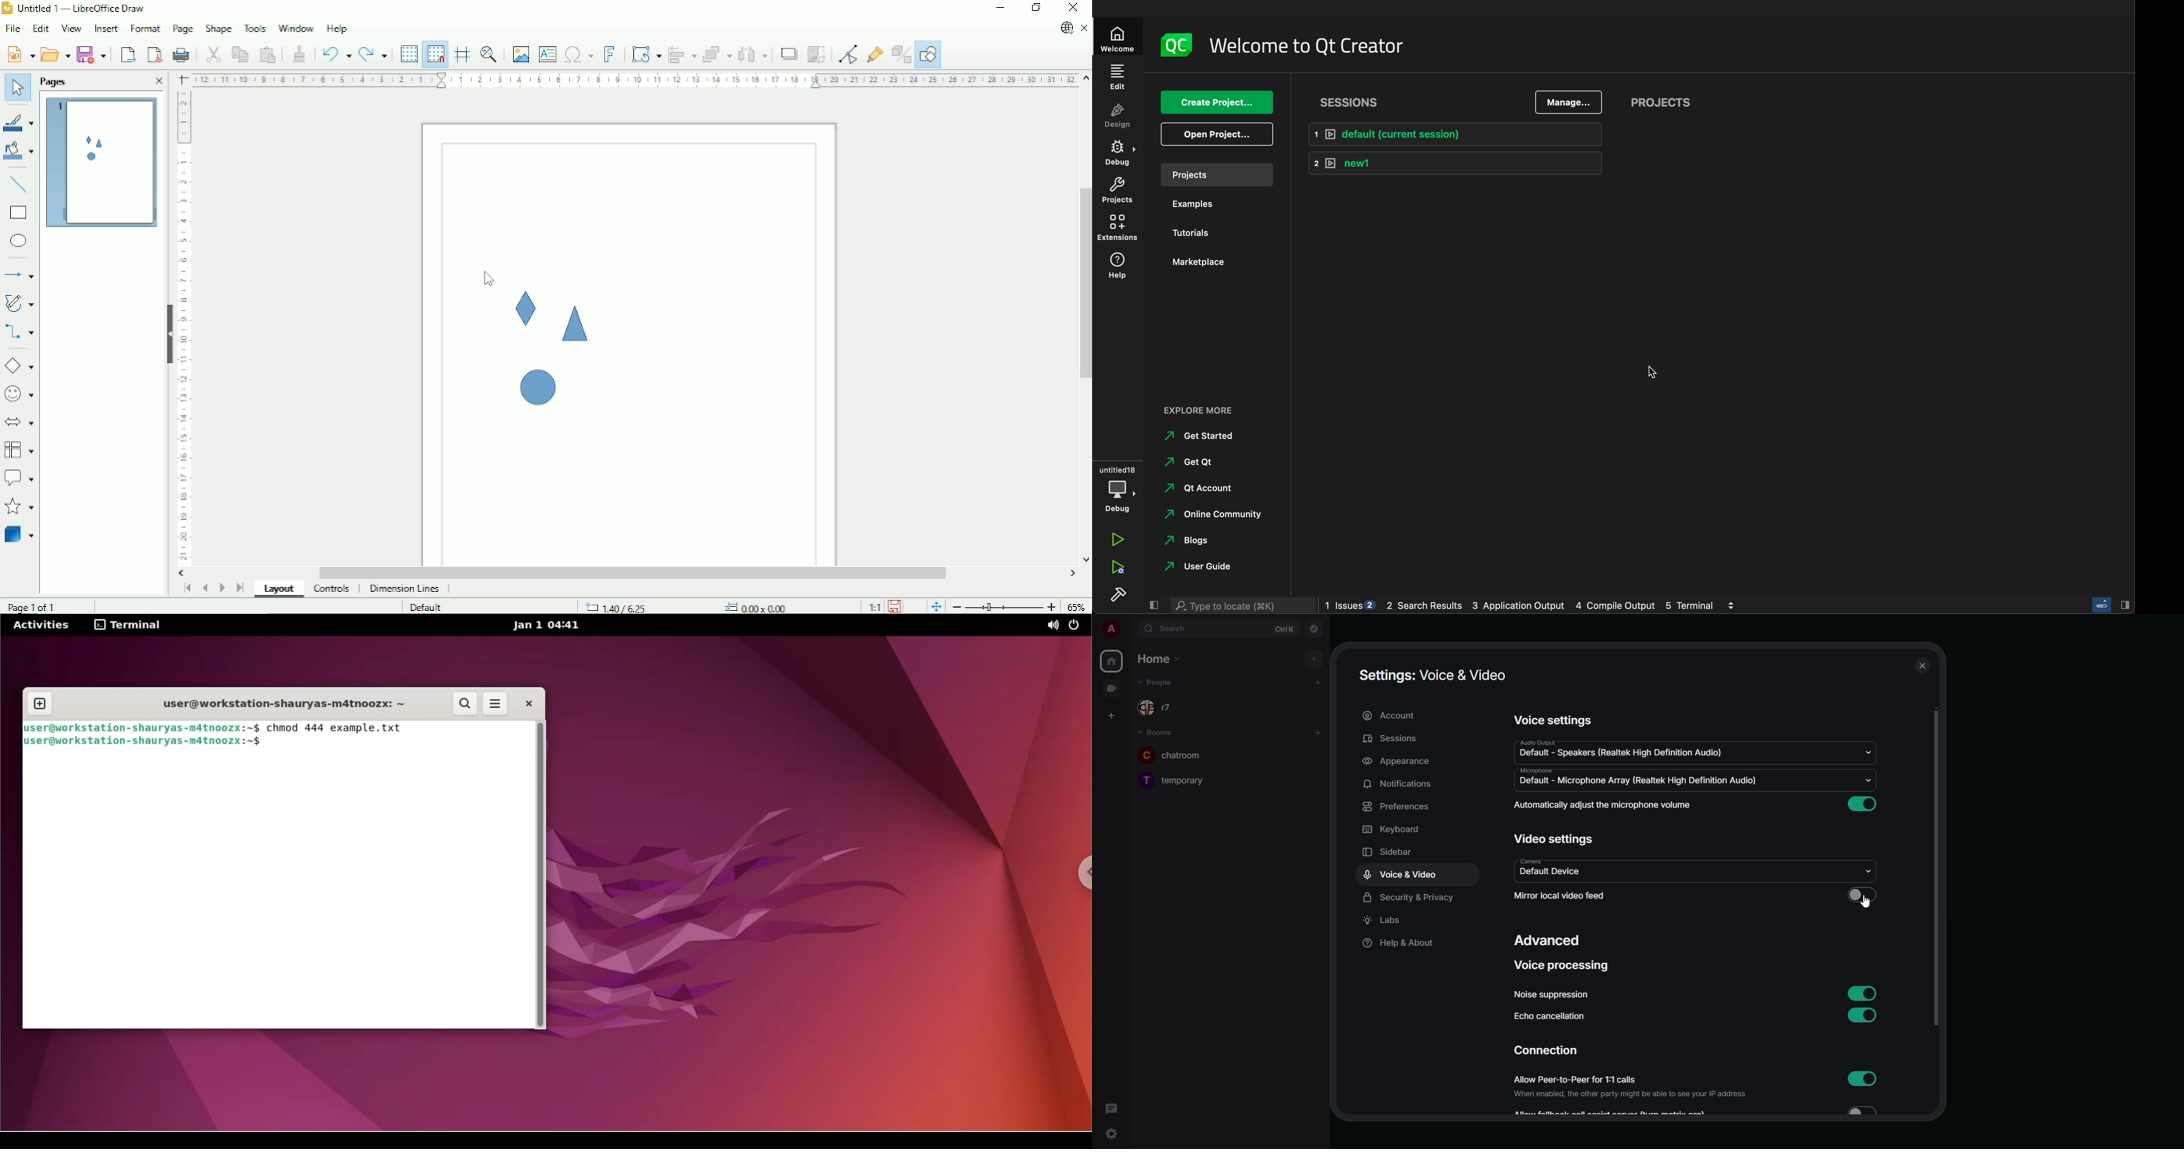 This screenshot has height=1176, width=2184. I want to click on Scroll to next page, so click(221, 587).